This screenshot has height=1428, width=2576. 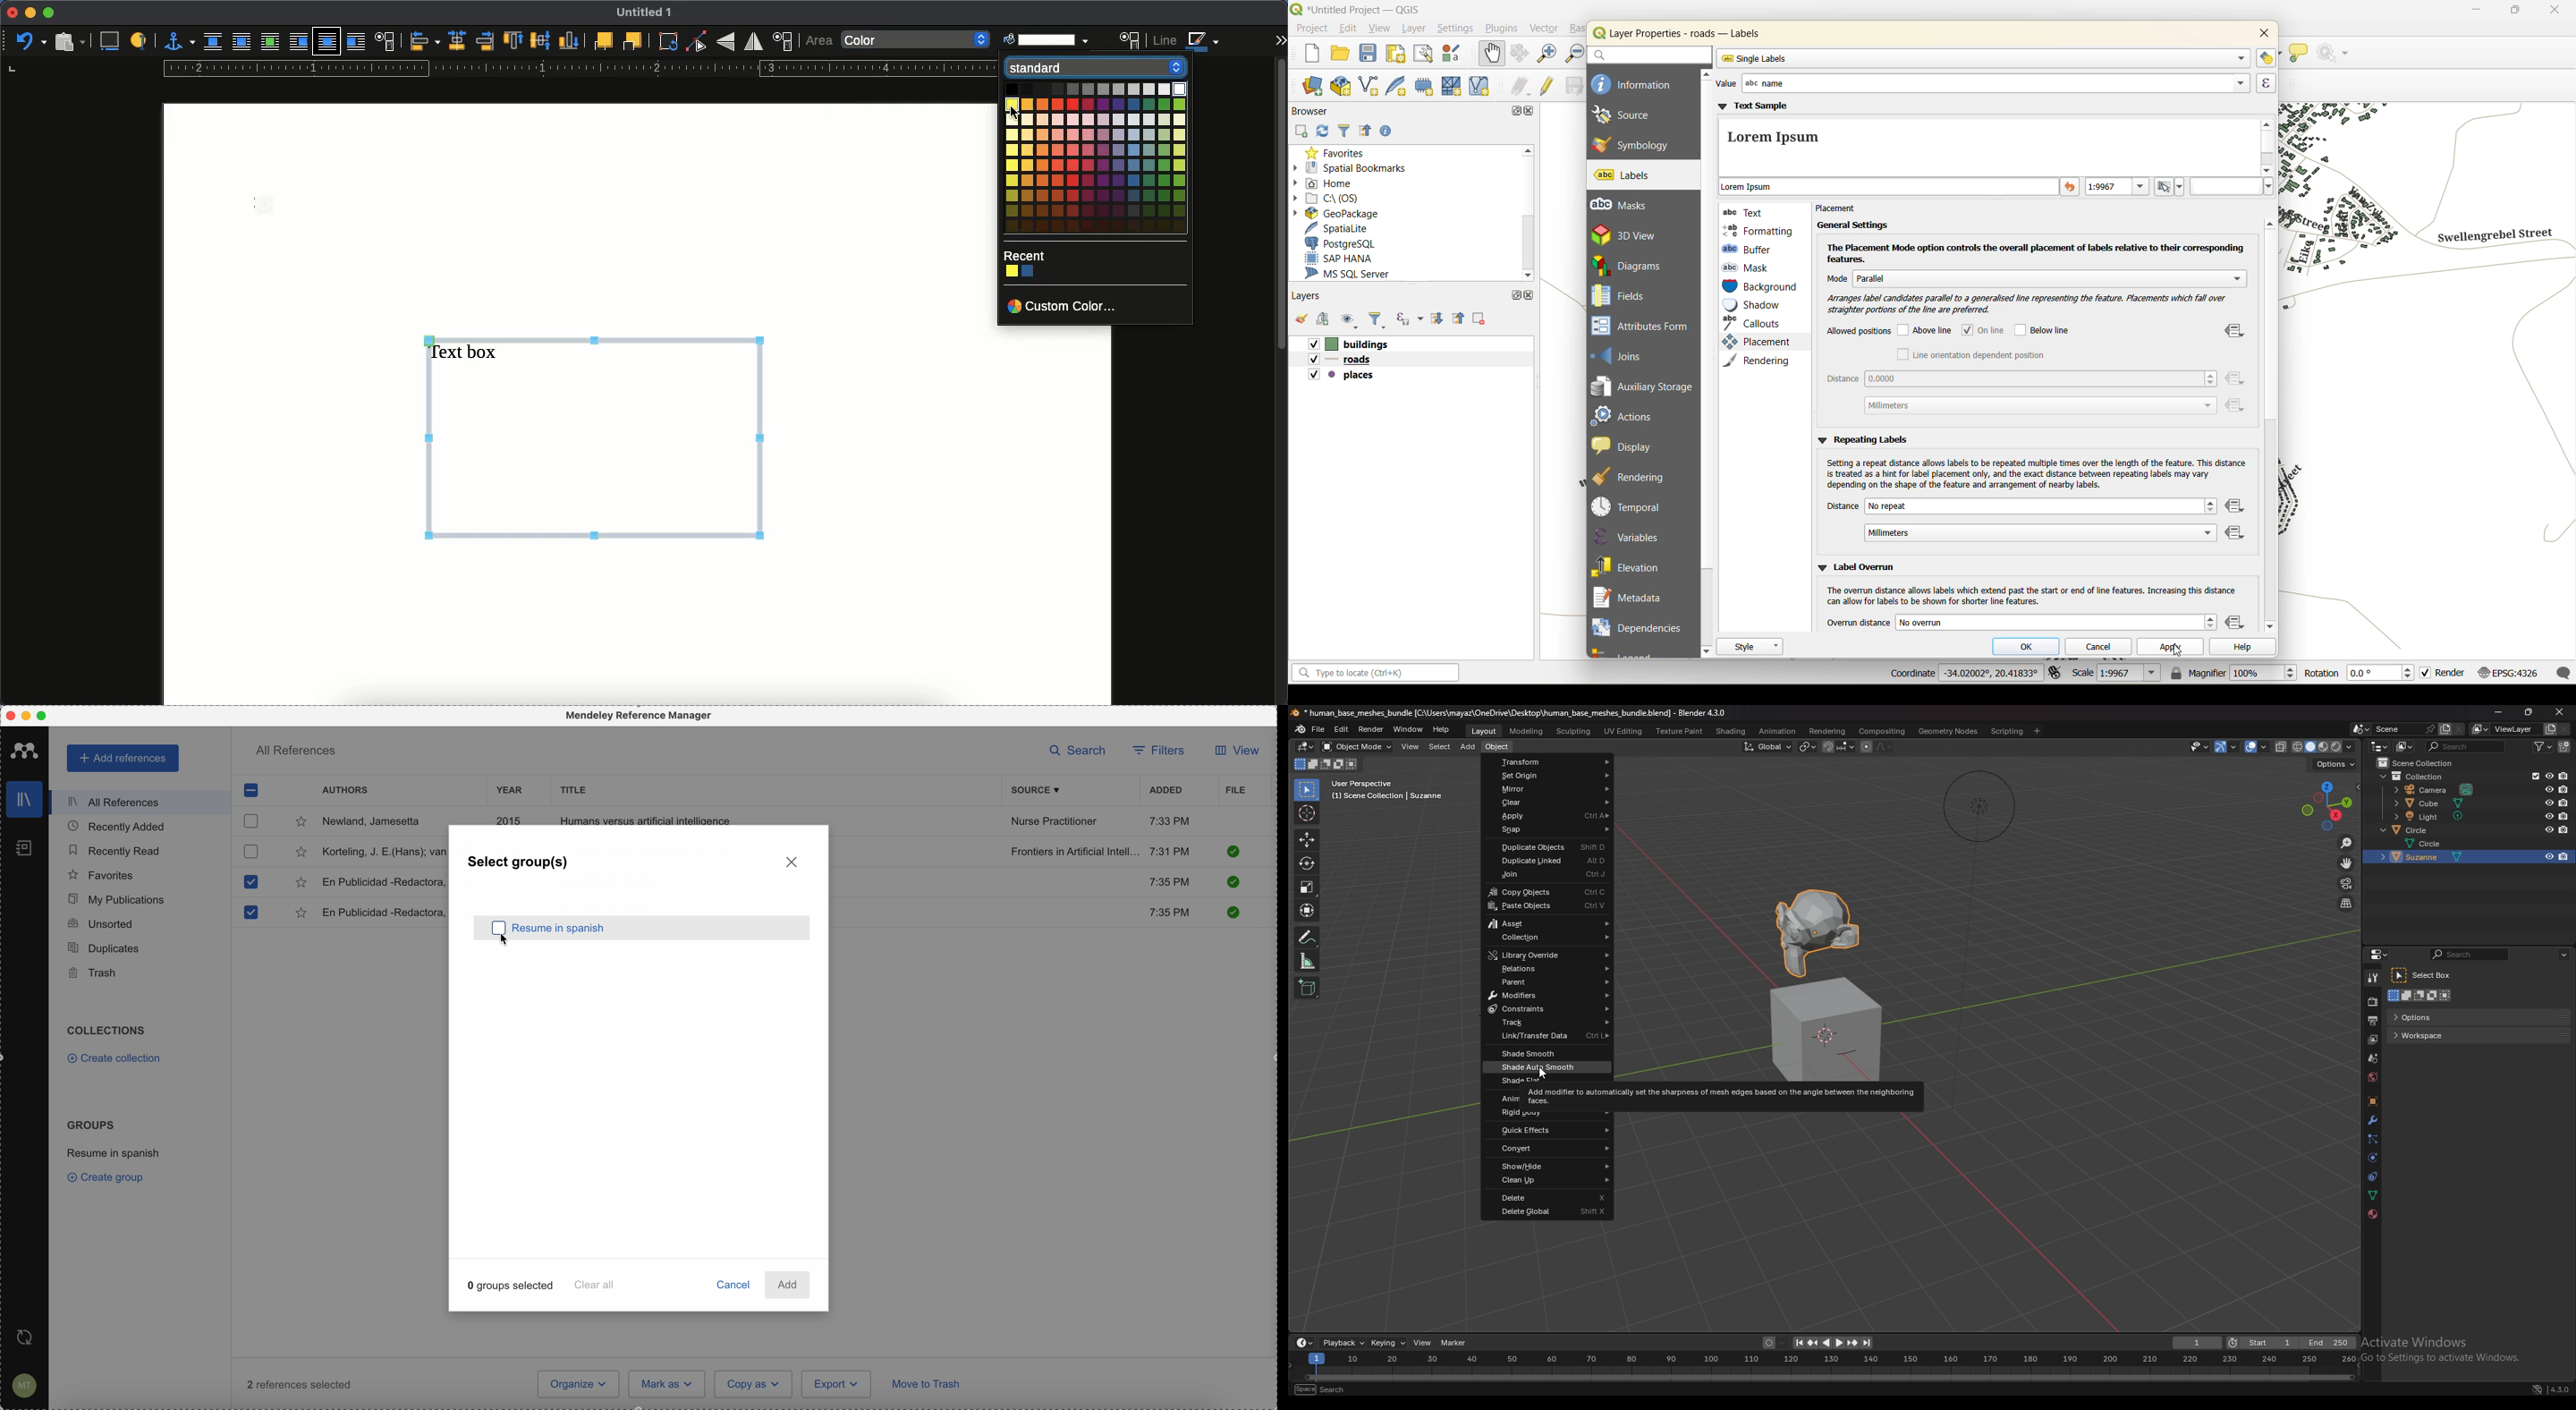 What do you see at coordinates (1758, 231) in the screenshot?
I see `formatting` at bounding box center [1758, 231].